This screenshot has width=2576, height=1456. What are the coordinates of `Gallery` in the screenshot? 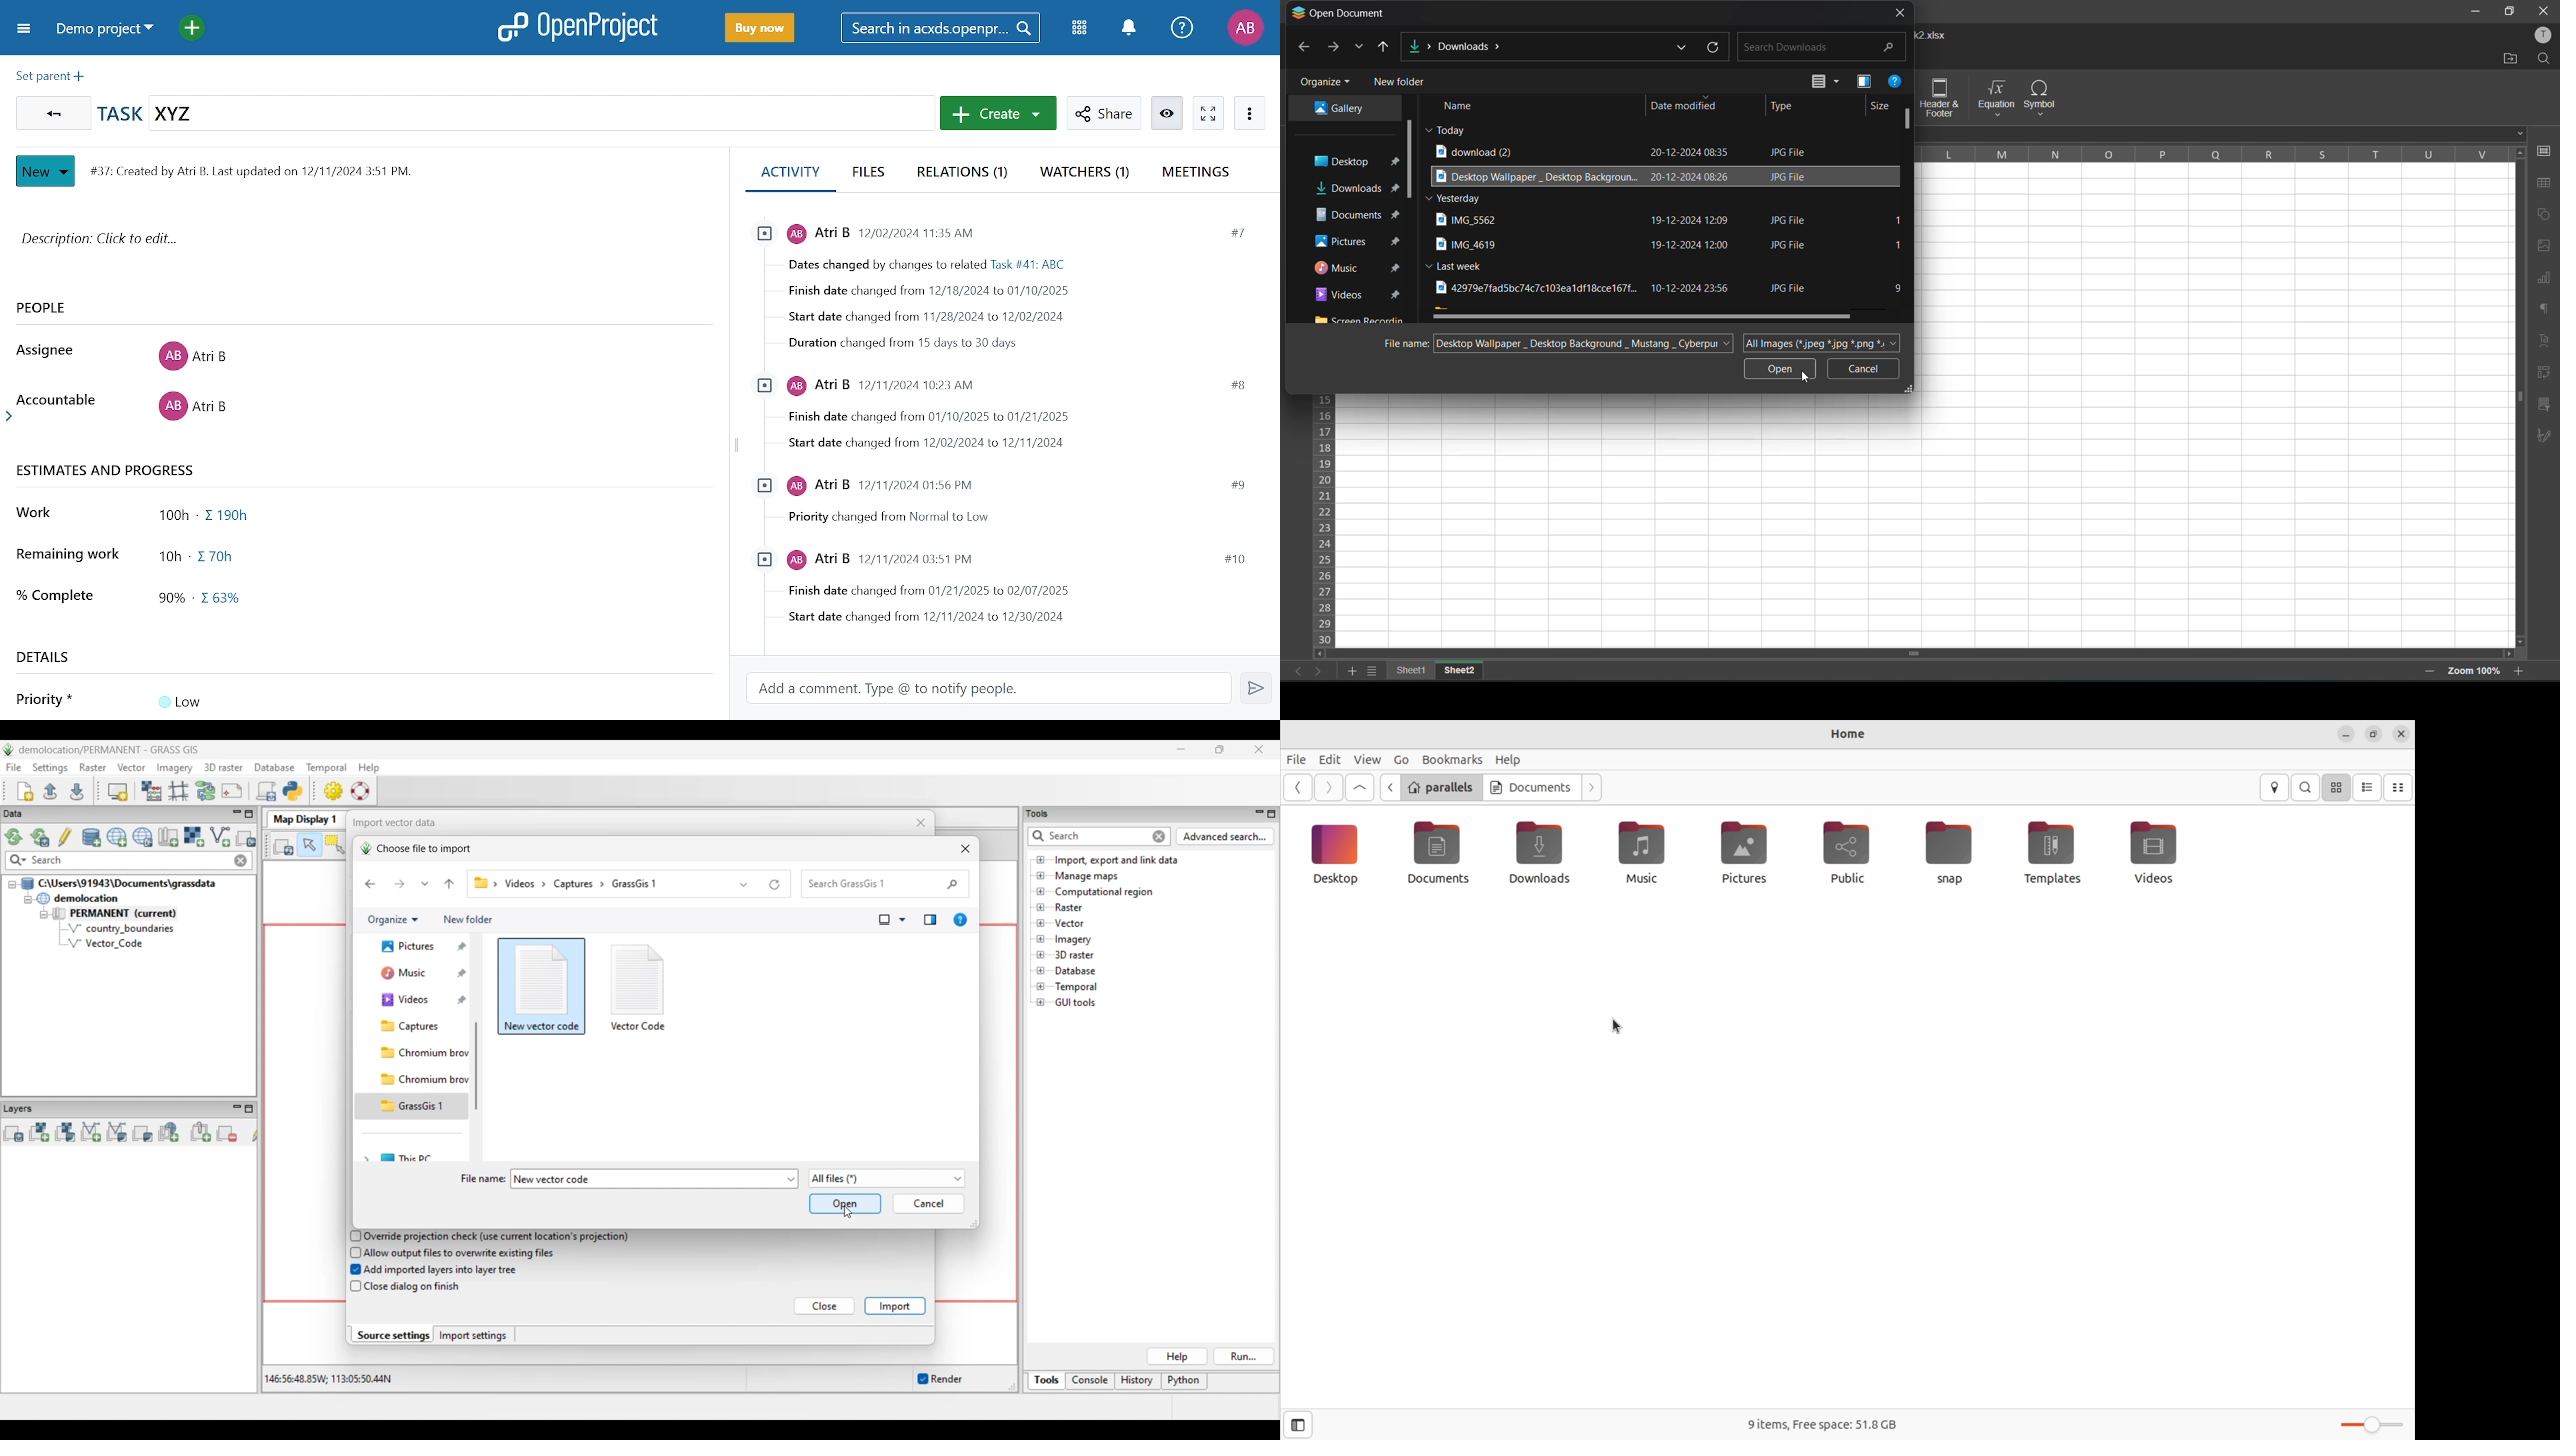 It's located at (1345, 109).